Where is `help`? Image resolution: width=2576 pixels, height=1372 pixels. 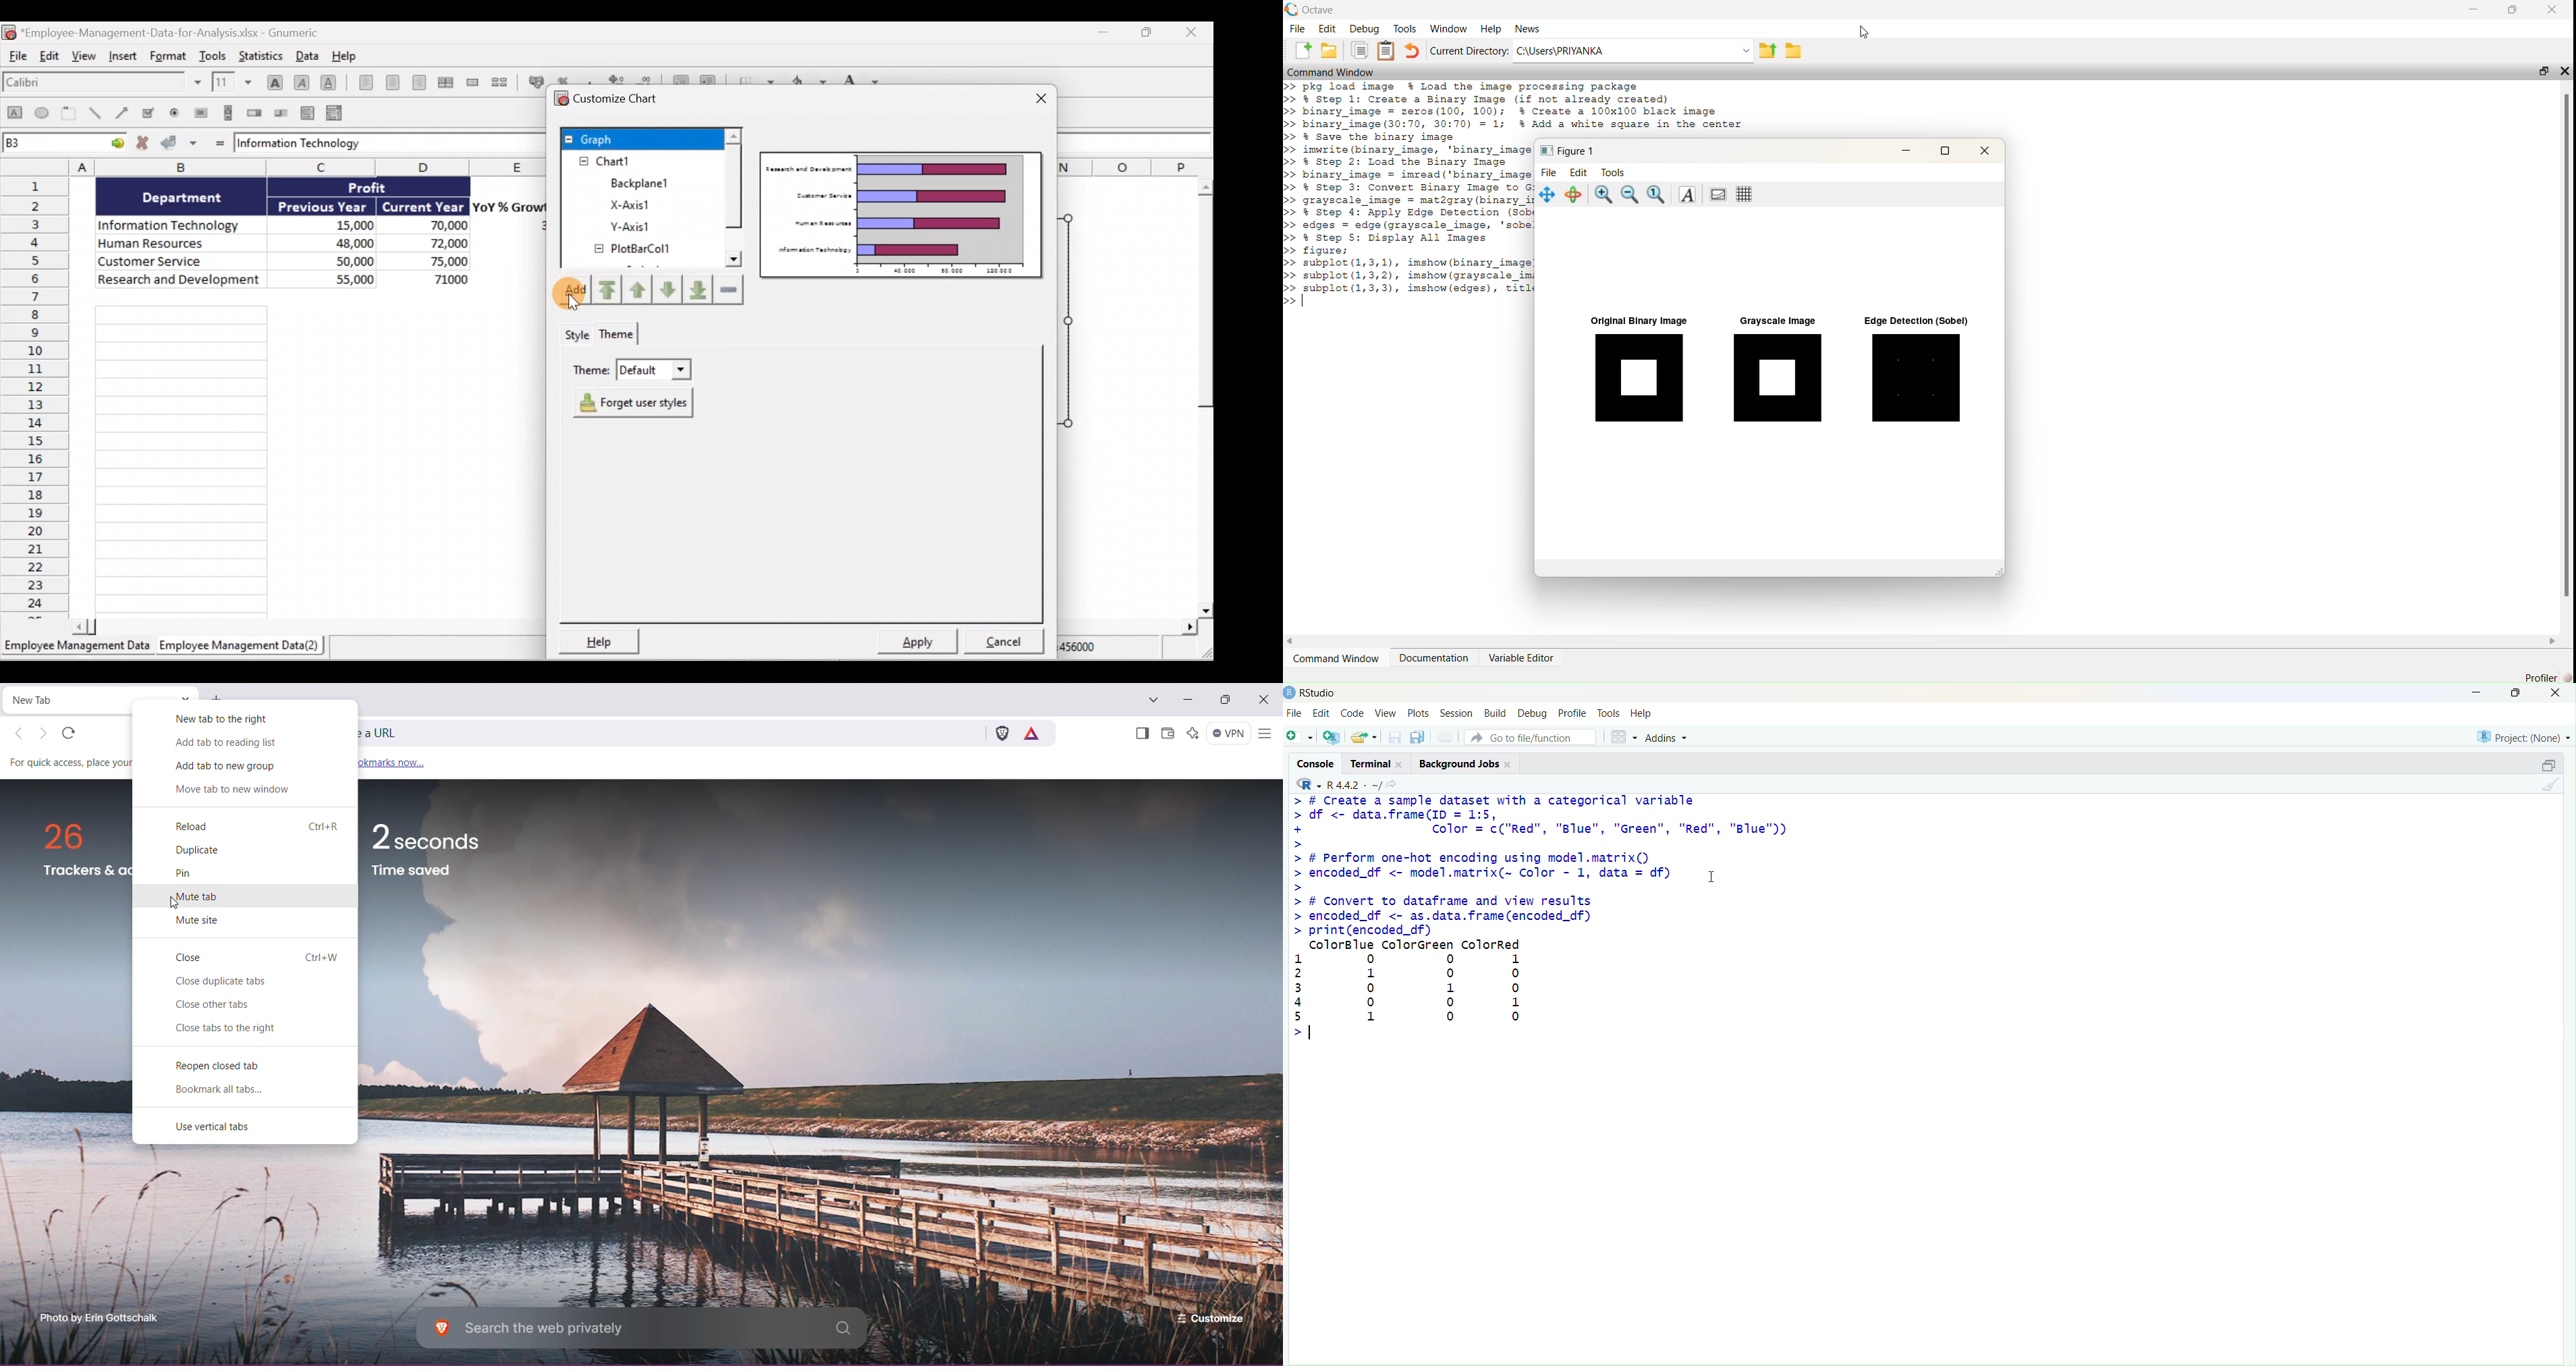 help is located at coordinates (1641, 713).